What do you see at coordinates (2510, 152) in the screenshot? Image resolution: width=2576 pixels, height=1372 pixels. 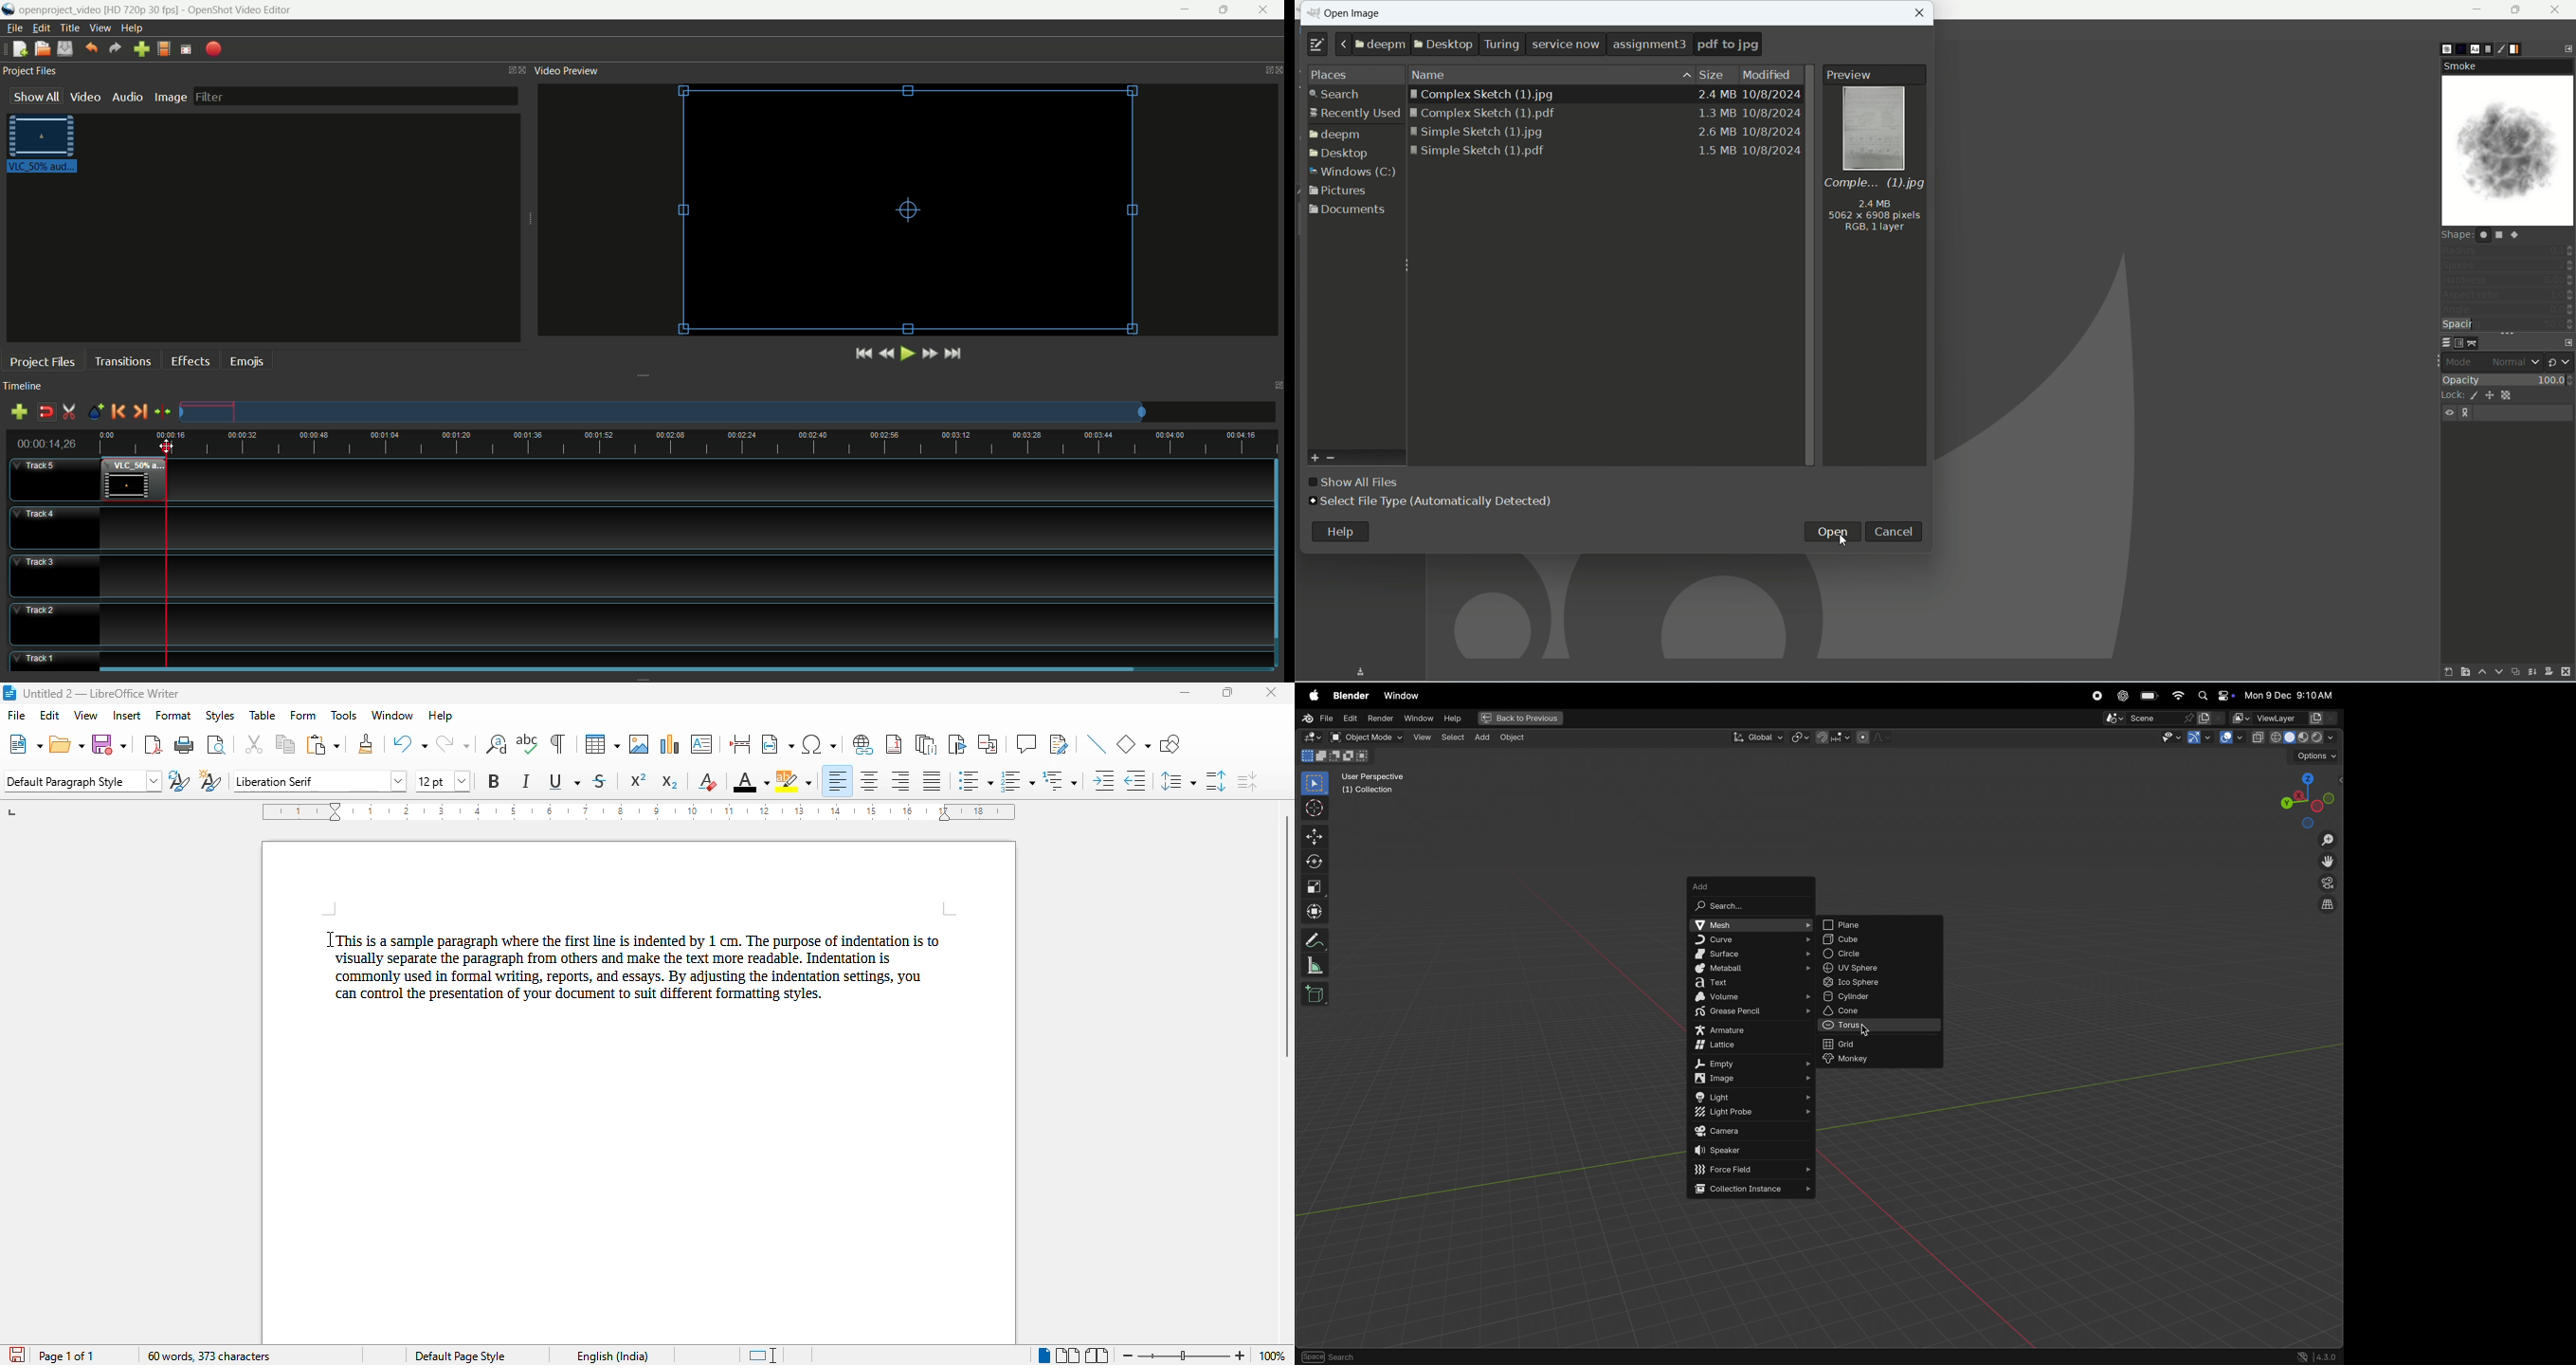 I see `smoke` at bounding box center [2510, 152].